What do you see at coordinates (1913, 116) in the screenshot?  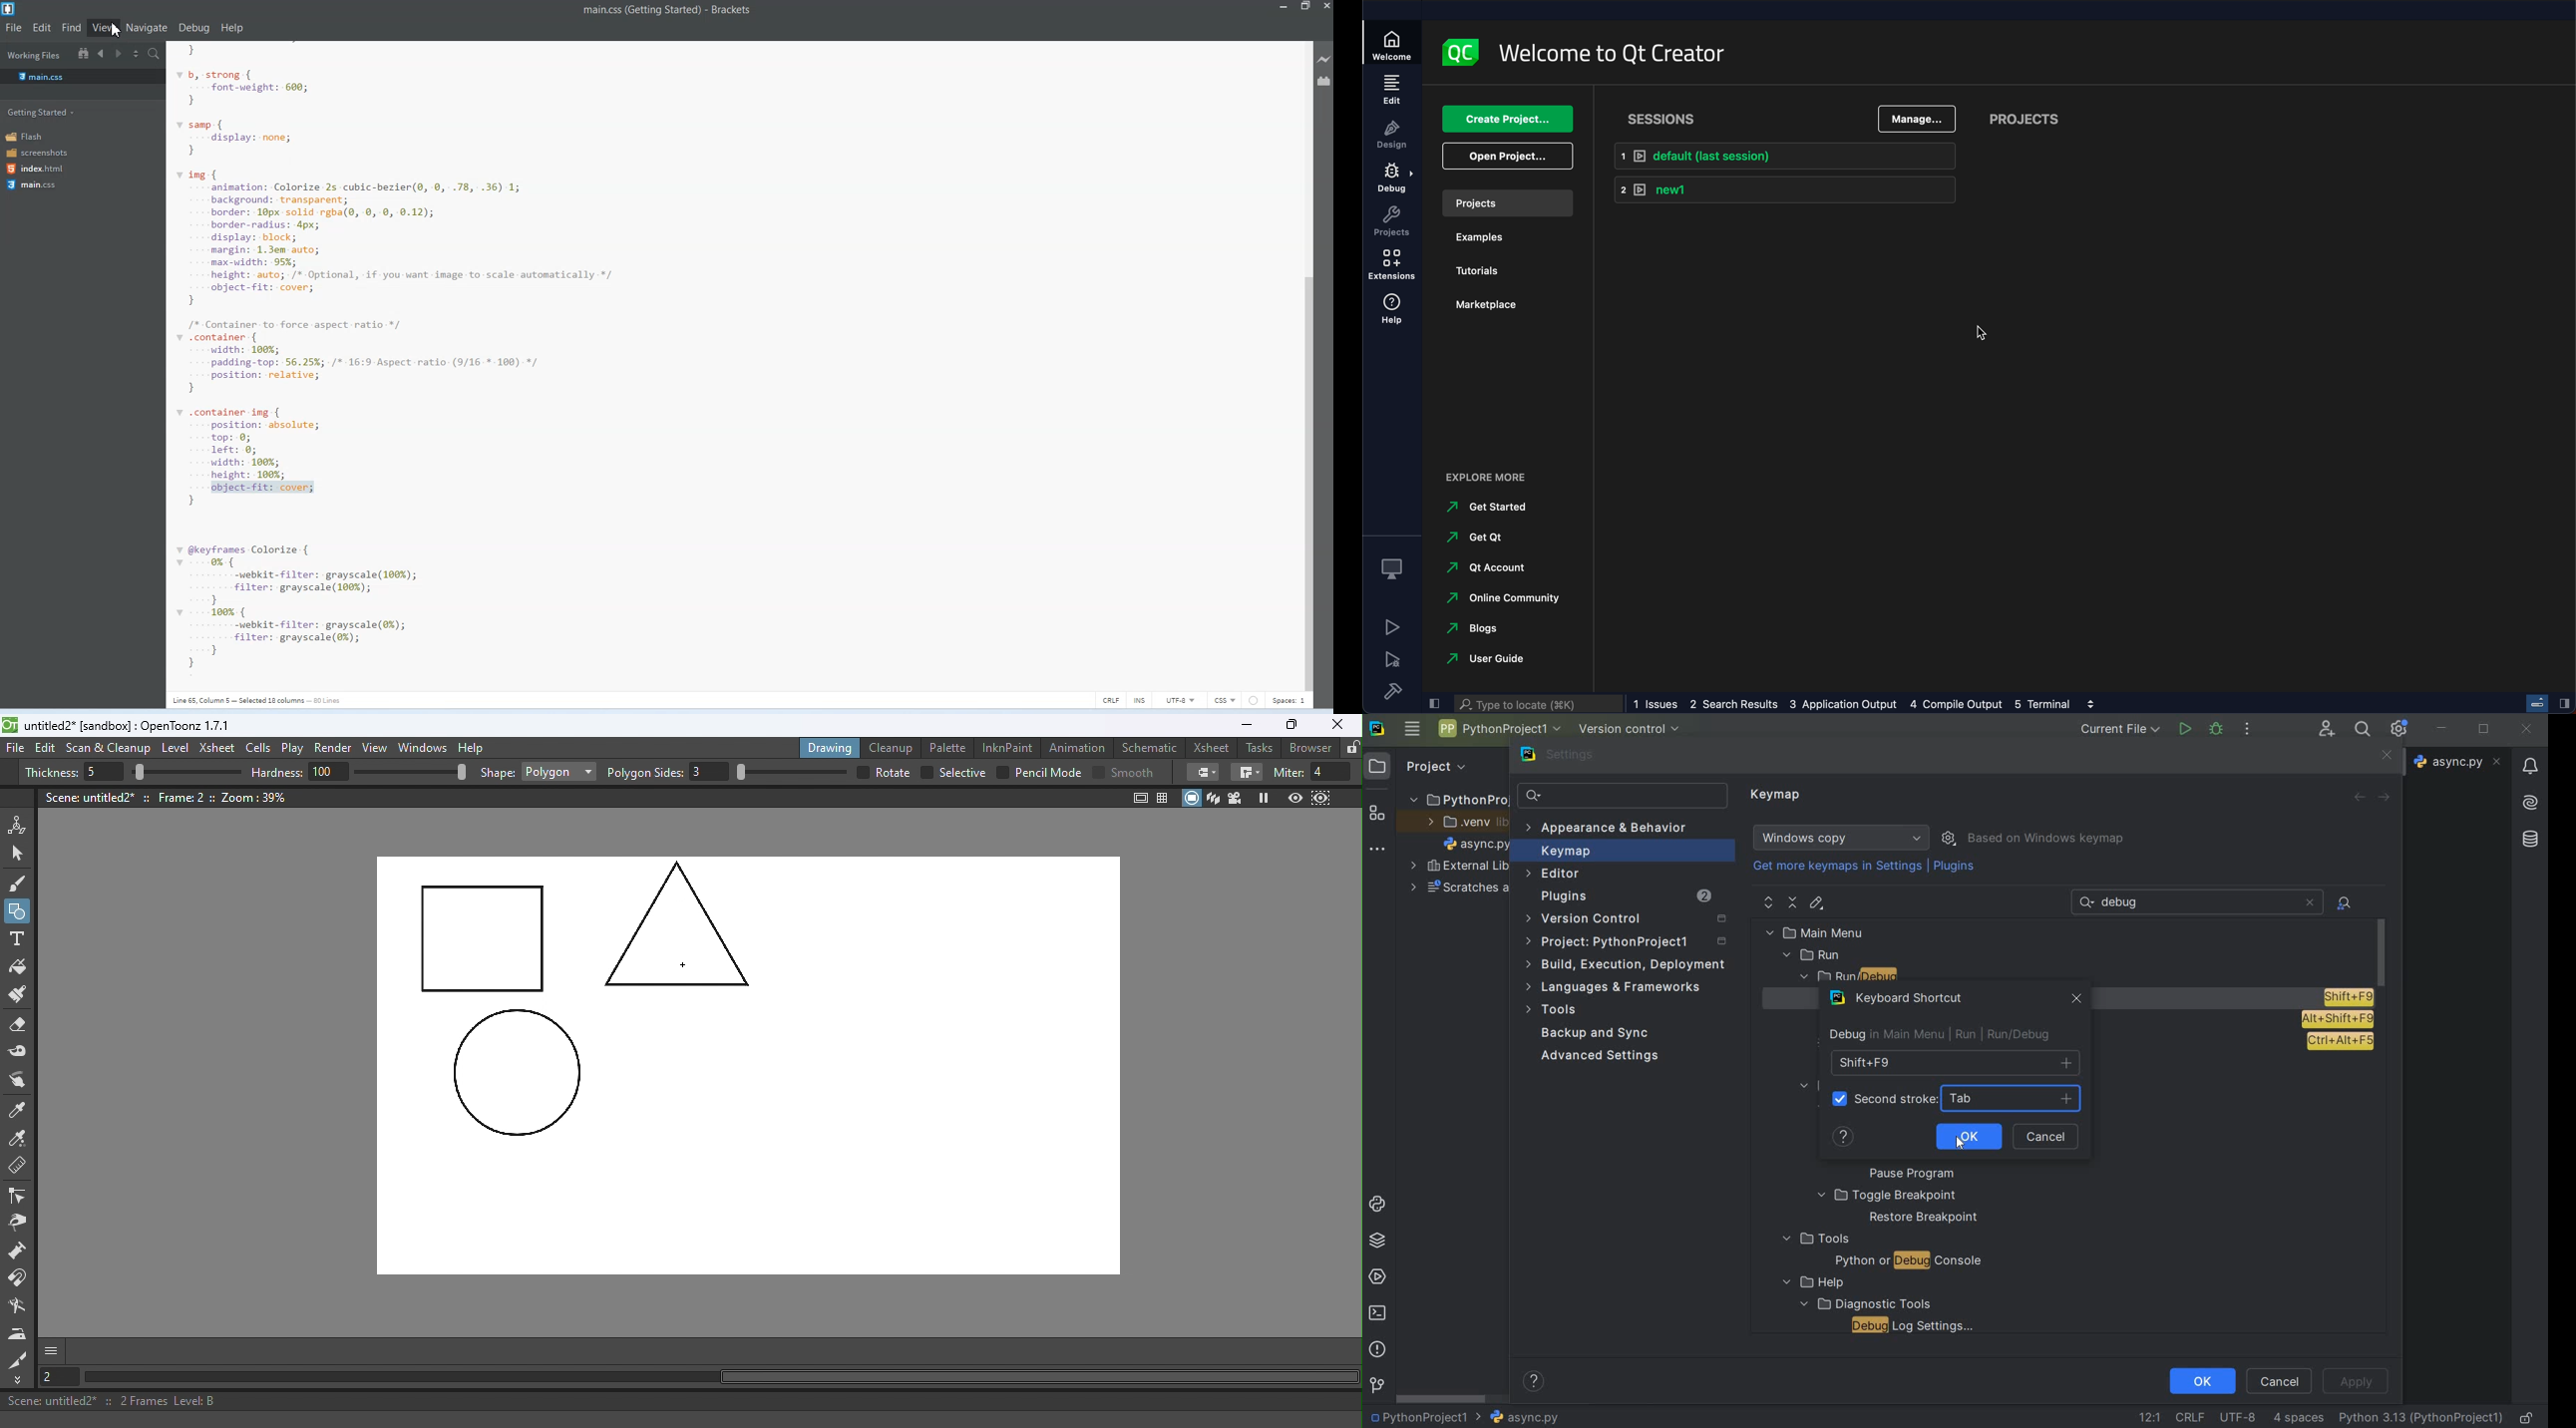 I see `manage` at bounding box center [1913, 116].